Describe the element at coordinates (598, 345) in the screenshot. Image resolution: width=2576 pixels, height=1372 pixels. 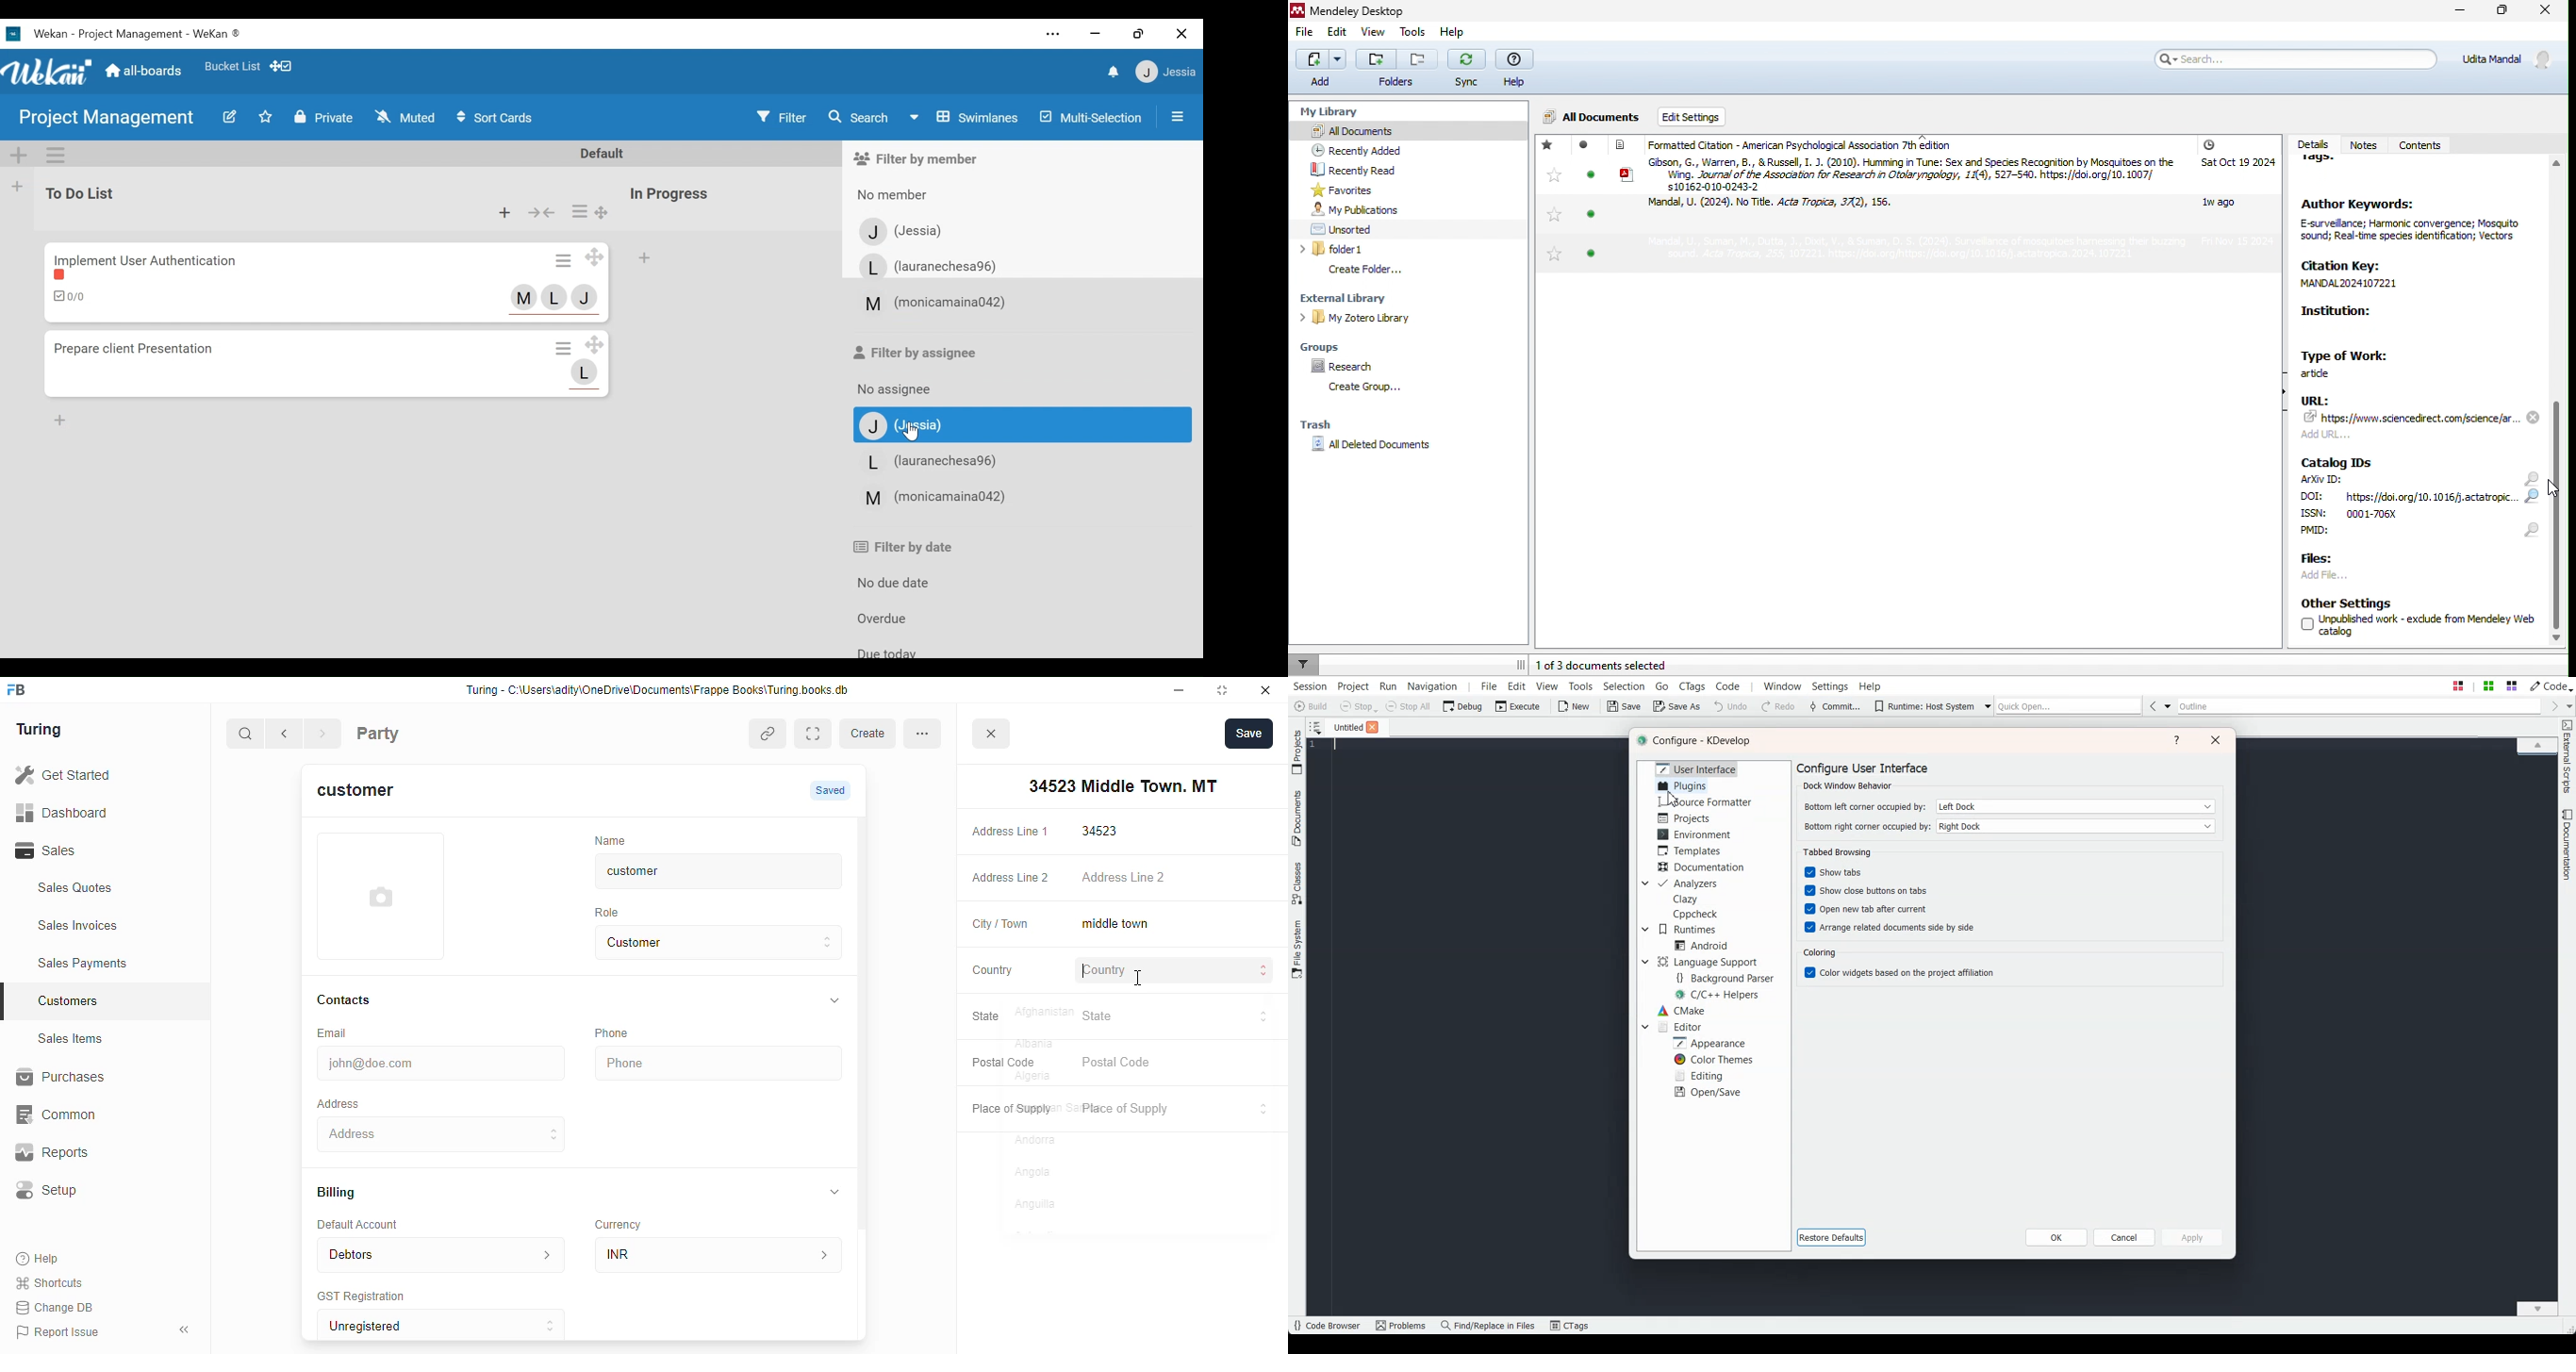
I see `Desktop drag handles` at that location.